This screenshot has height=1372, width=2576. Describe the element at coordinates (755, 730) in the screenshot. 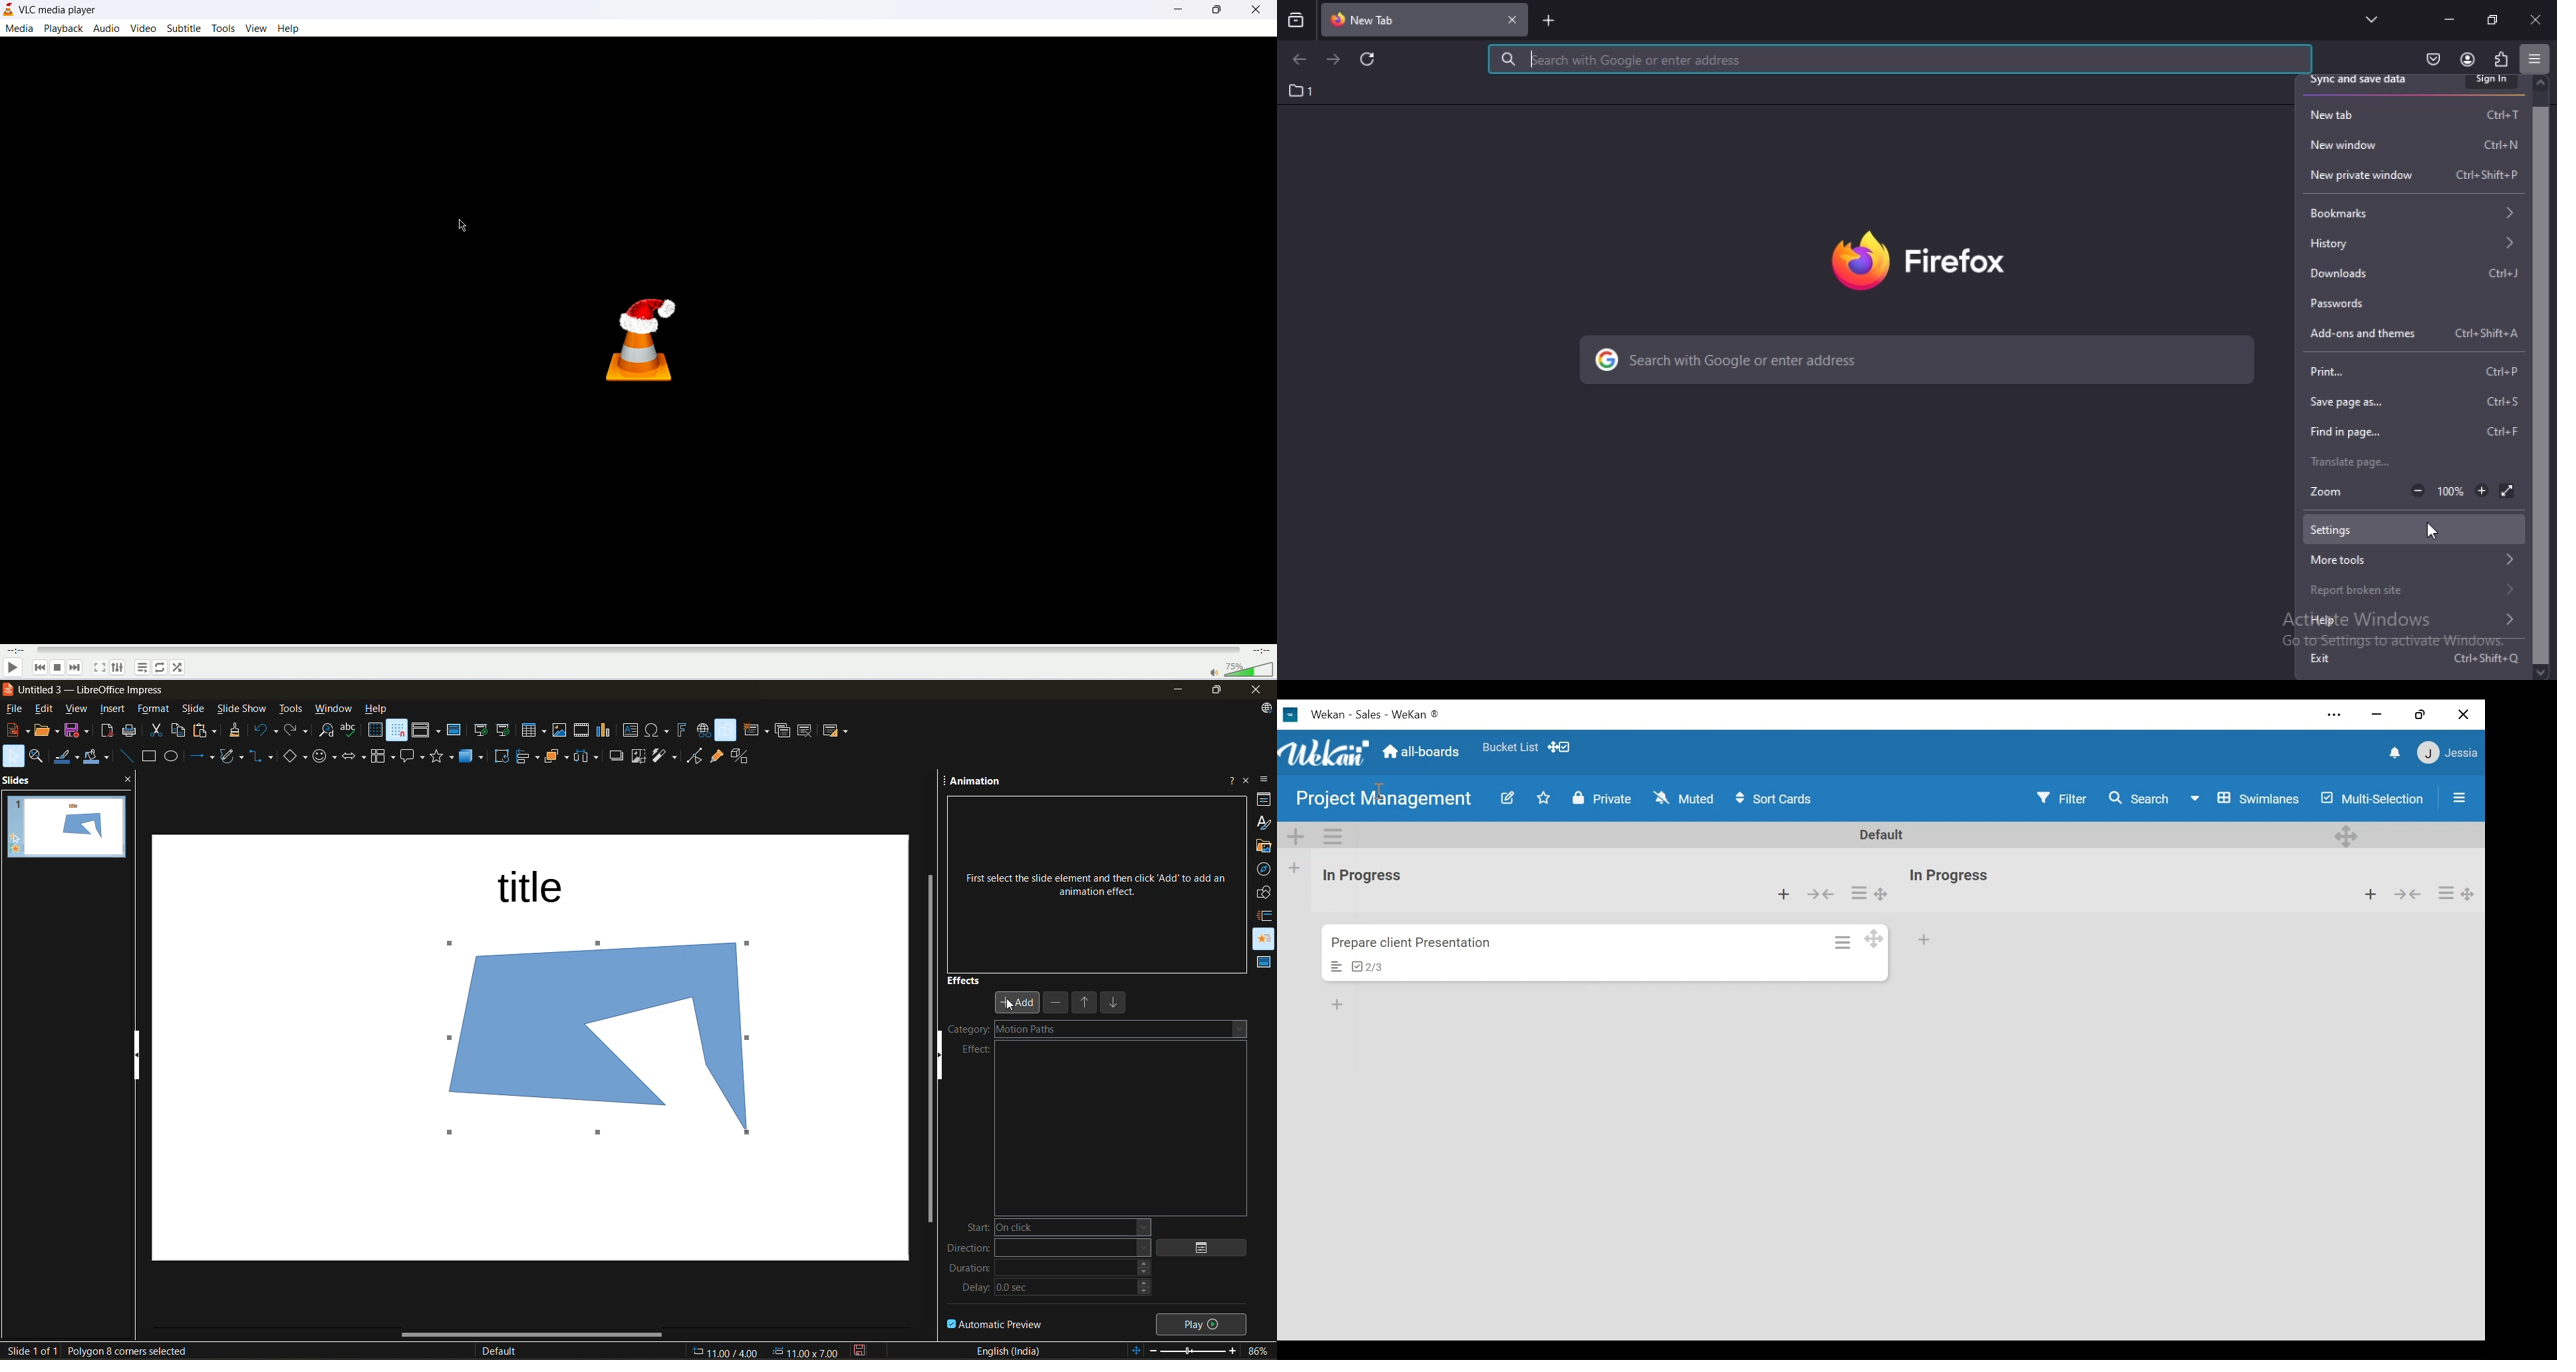

I see `new slide` at that location.